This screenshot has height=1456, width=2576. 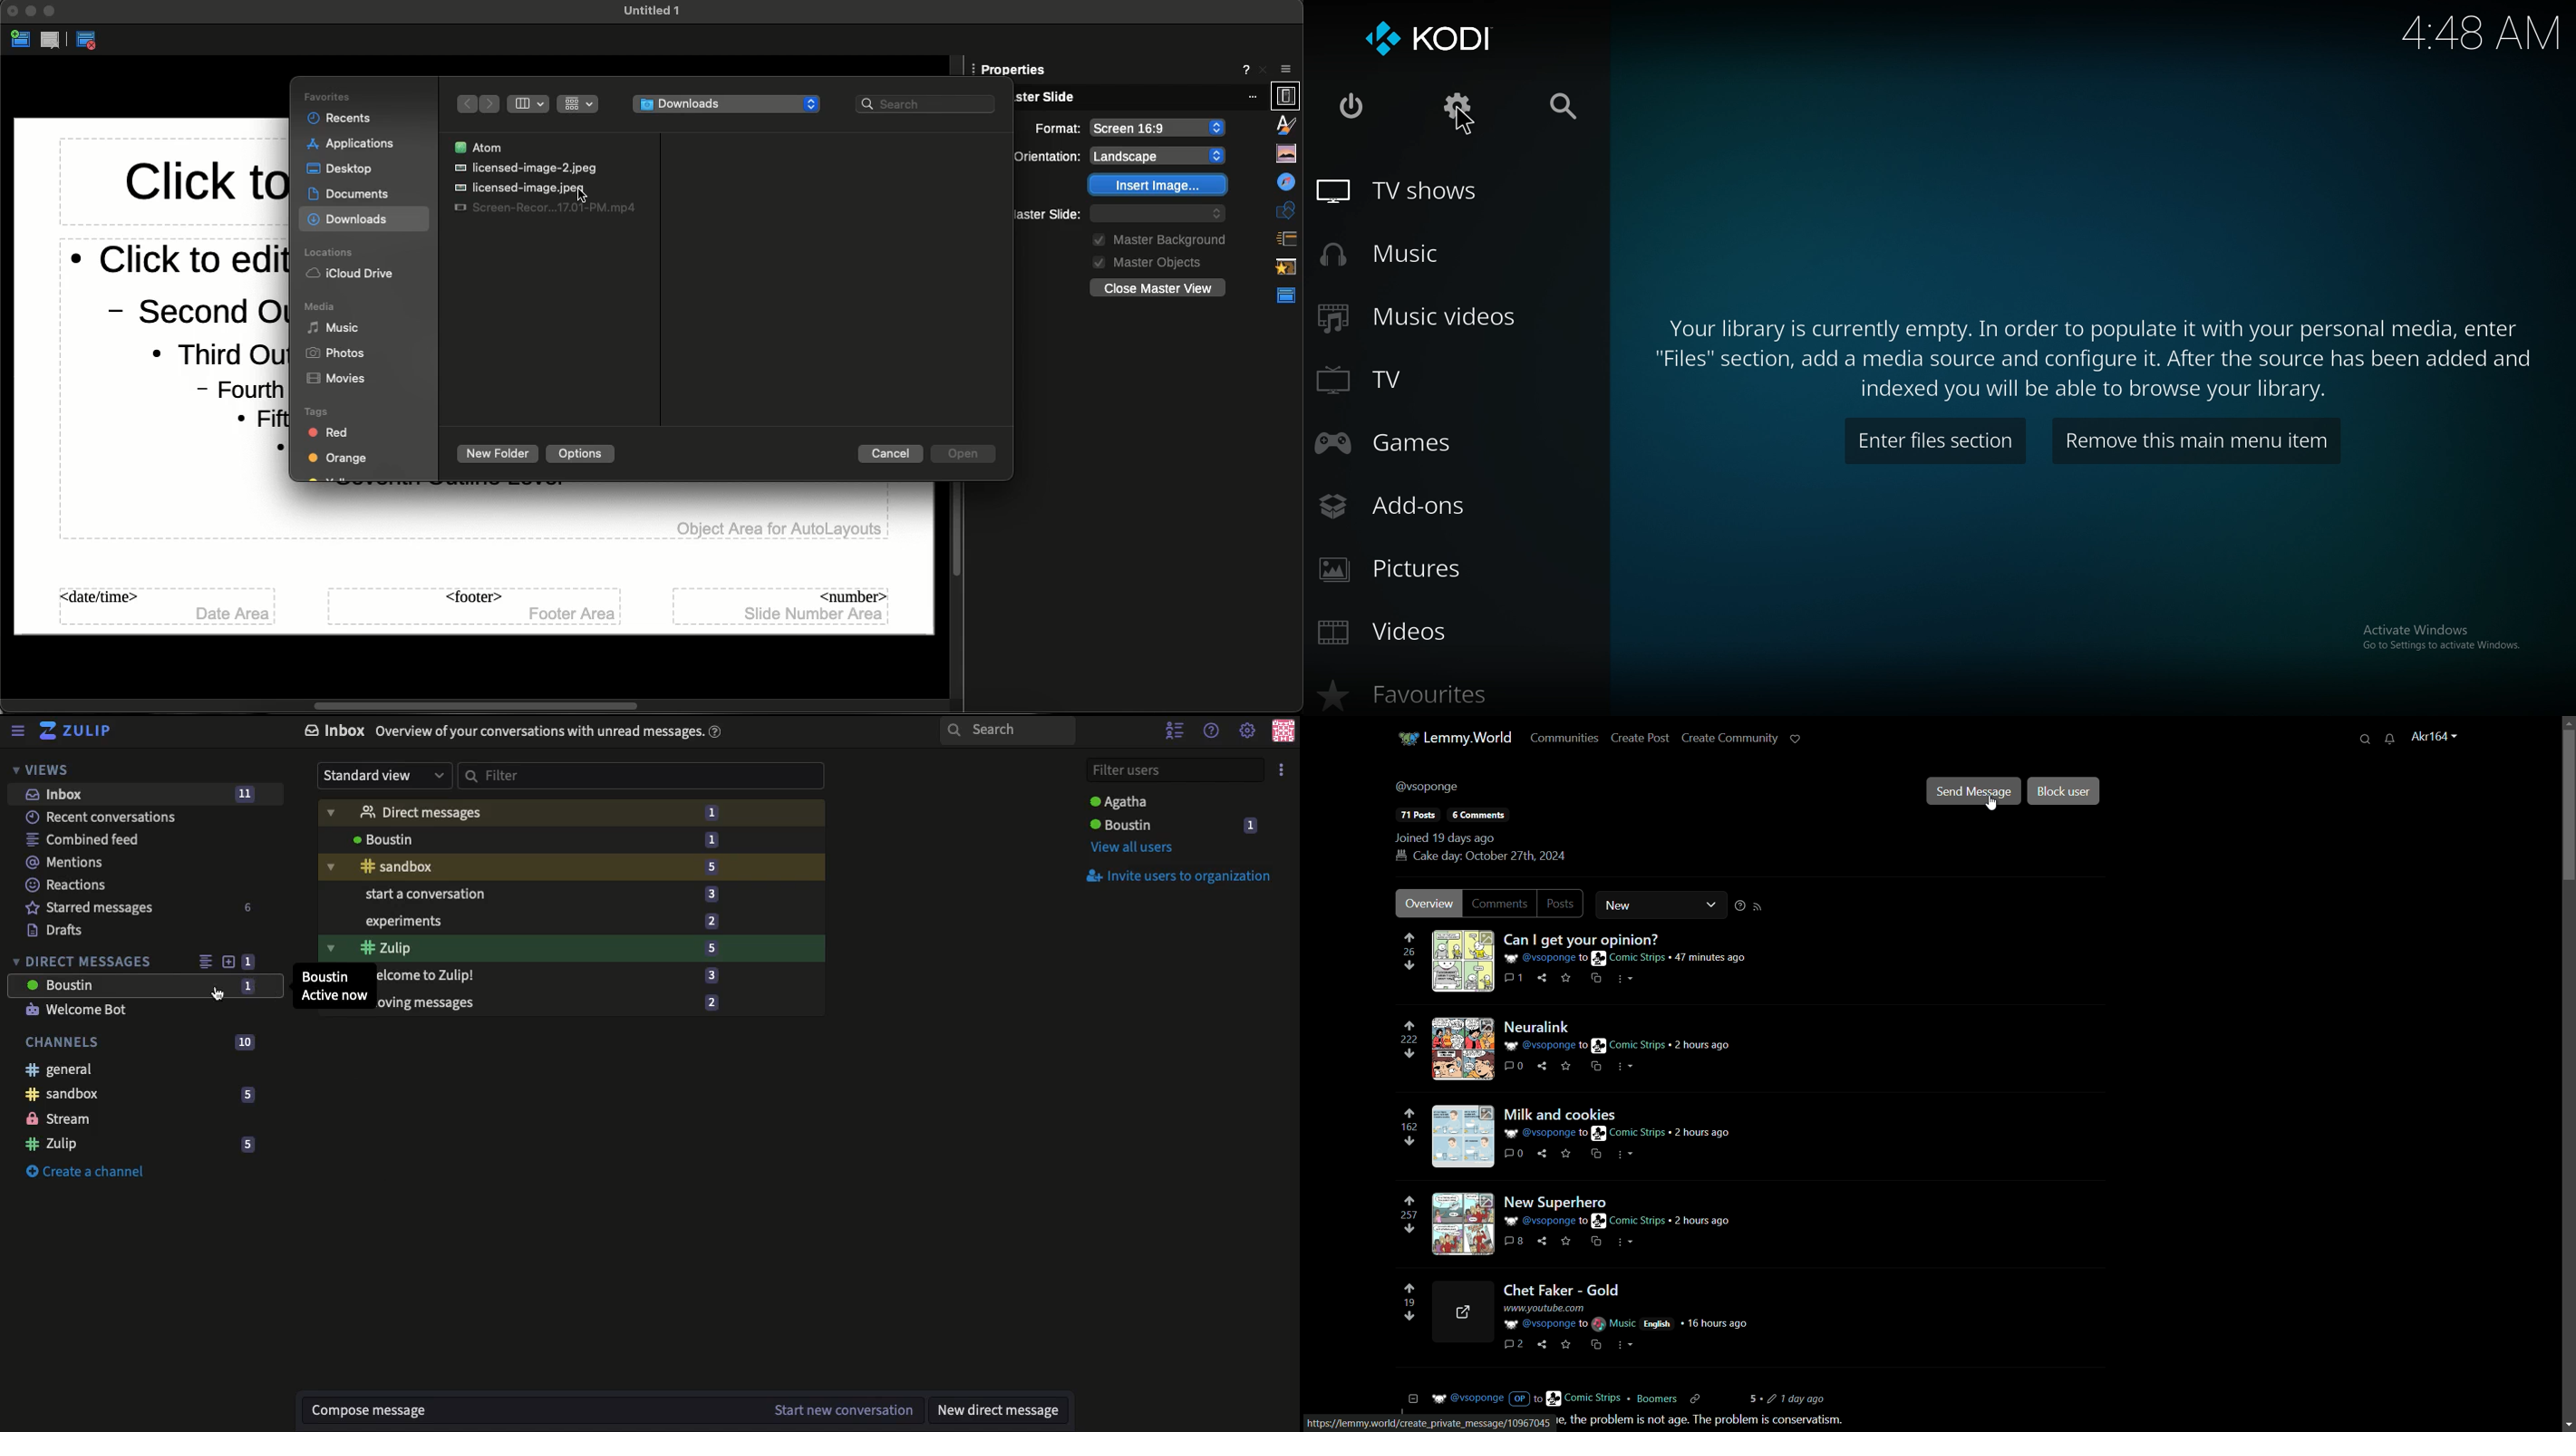 What do you see at coordinates (1002, 1408) in the screenshot?
I see `New DM` at bounding box center [1002, 1408].